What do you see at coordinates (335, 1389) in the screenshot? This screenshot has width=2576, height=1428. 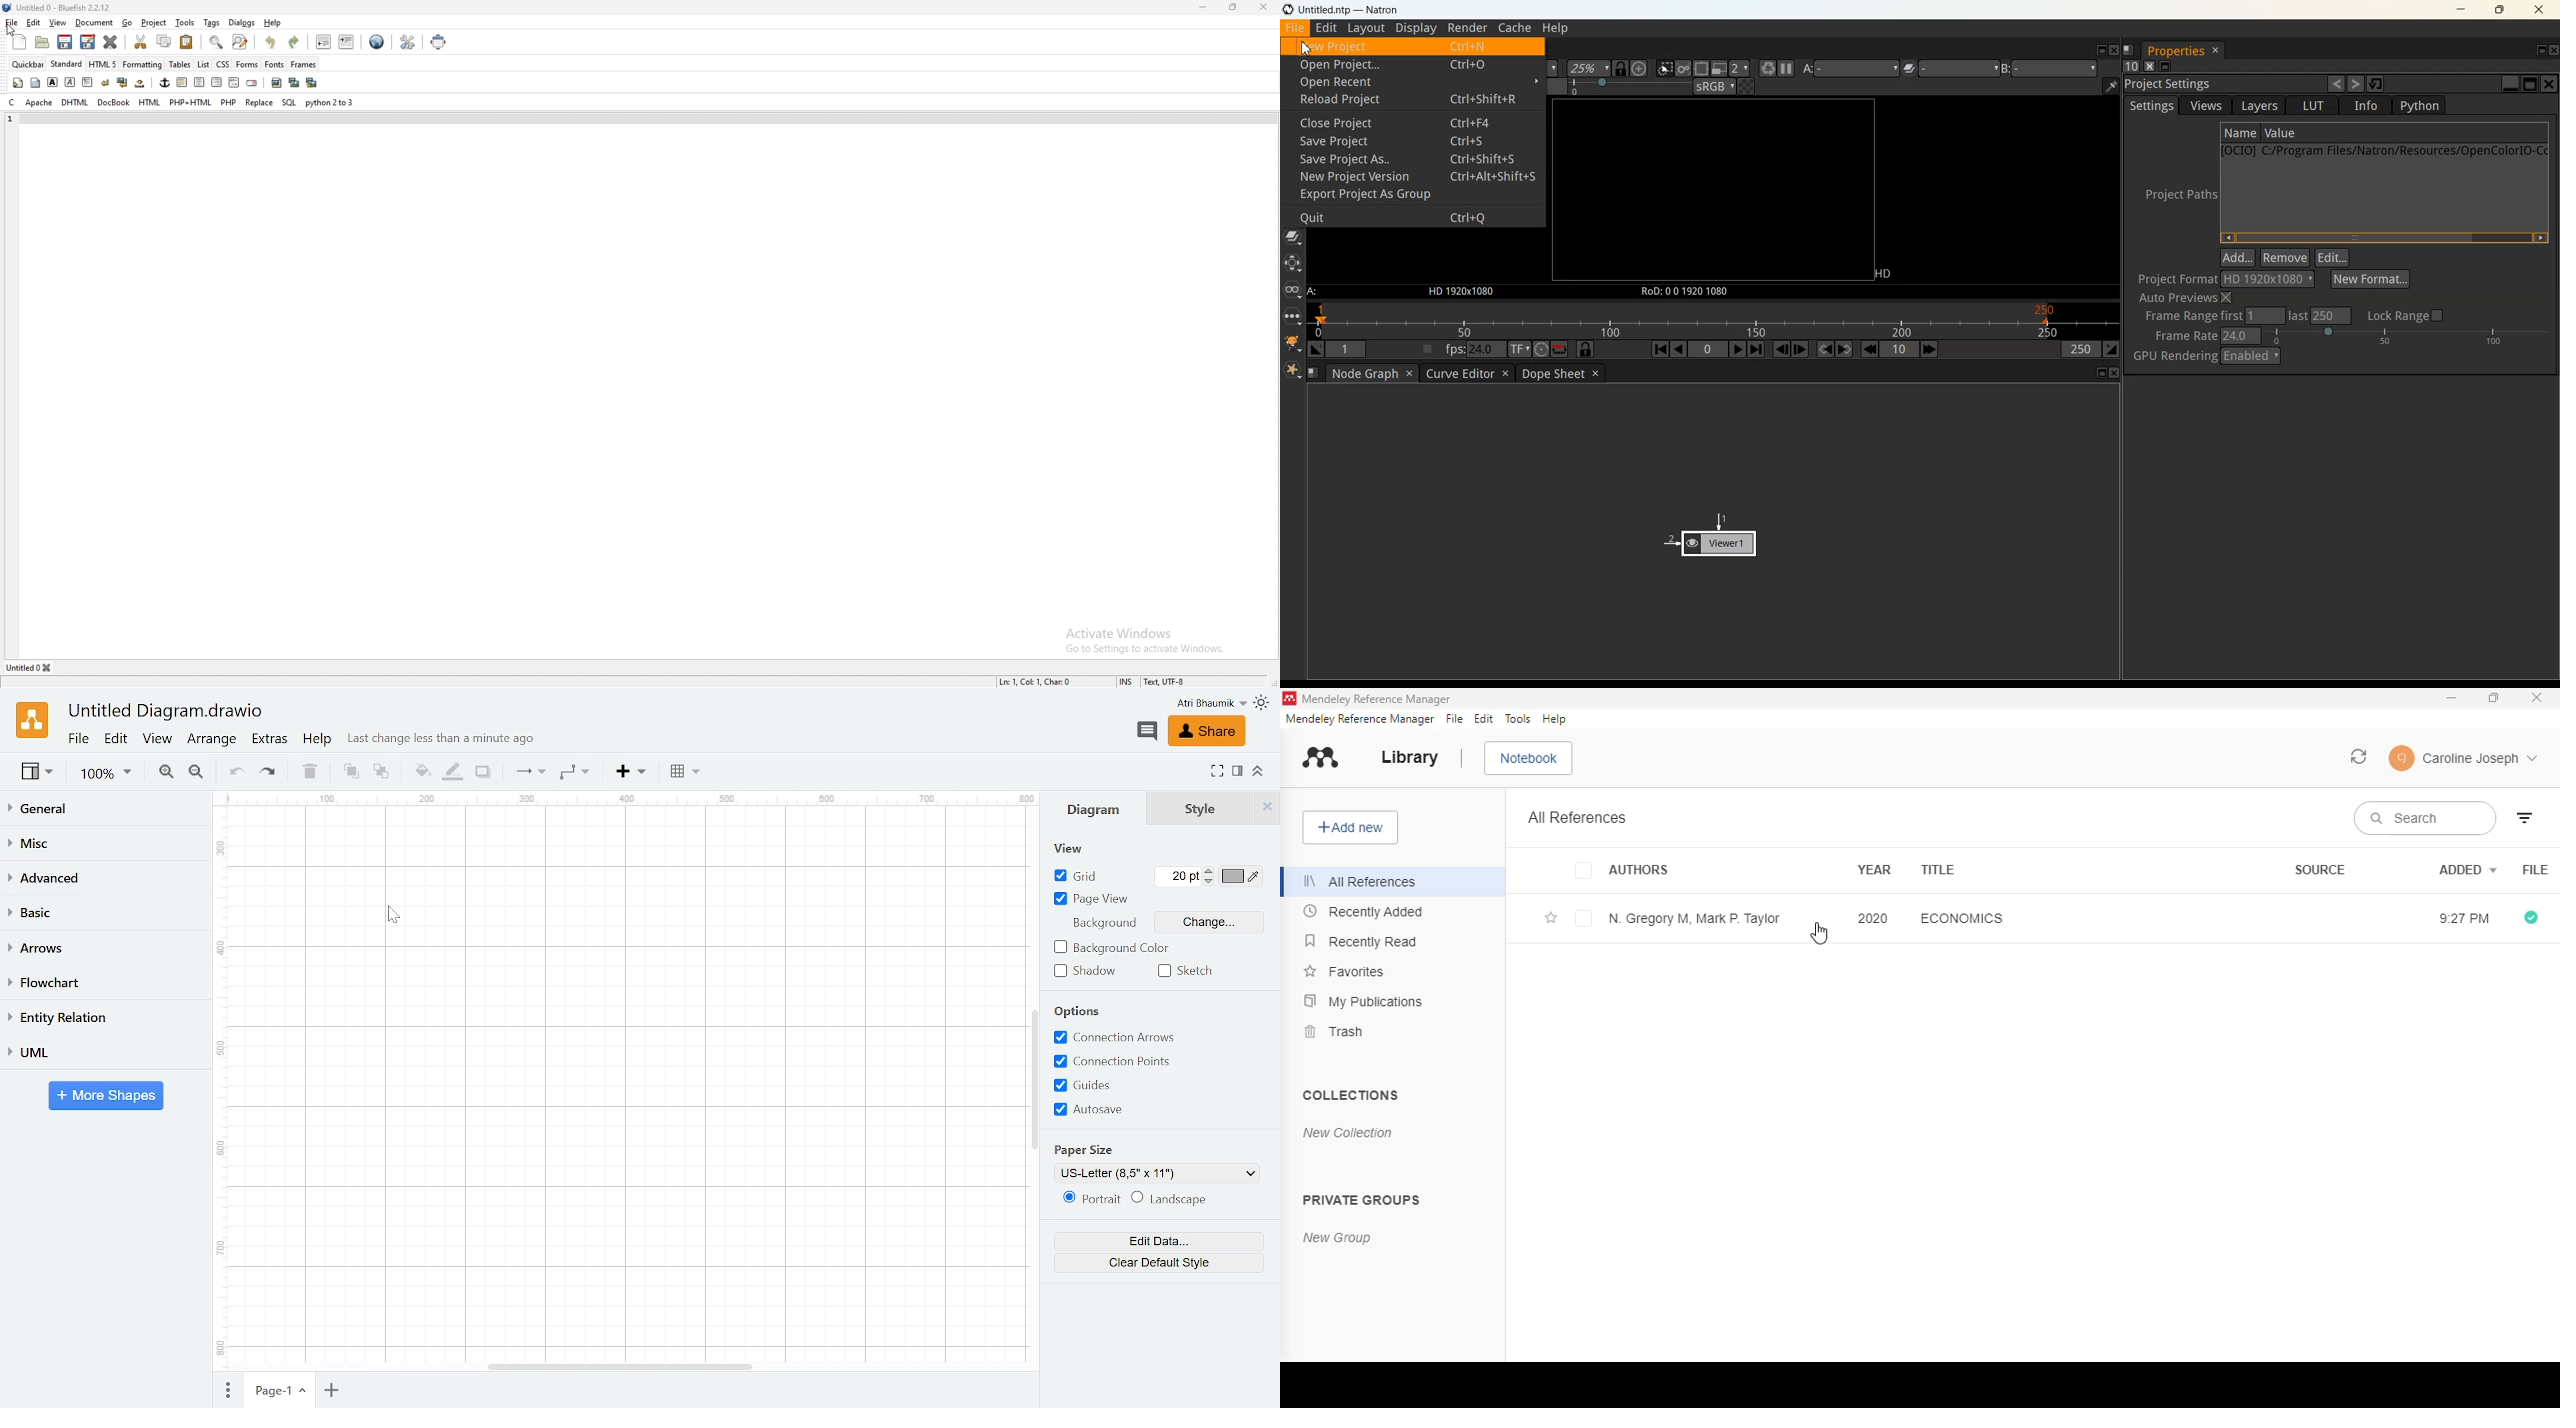 I see `Add page` at bounding box center [335, 1389].